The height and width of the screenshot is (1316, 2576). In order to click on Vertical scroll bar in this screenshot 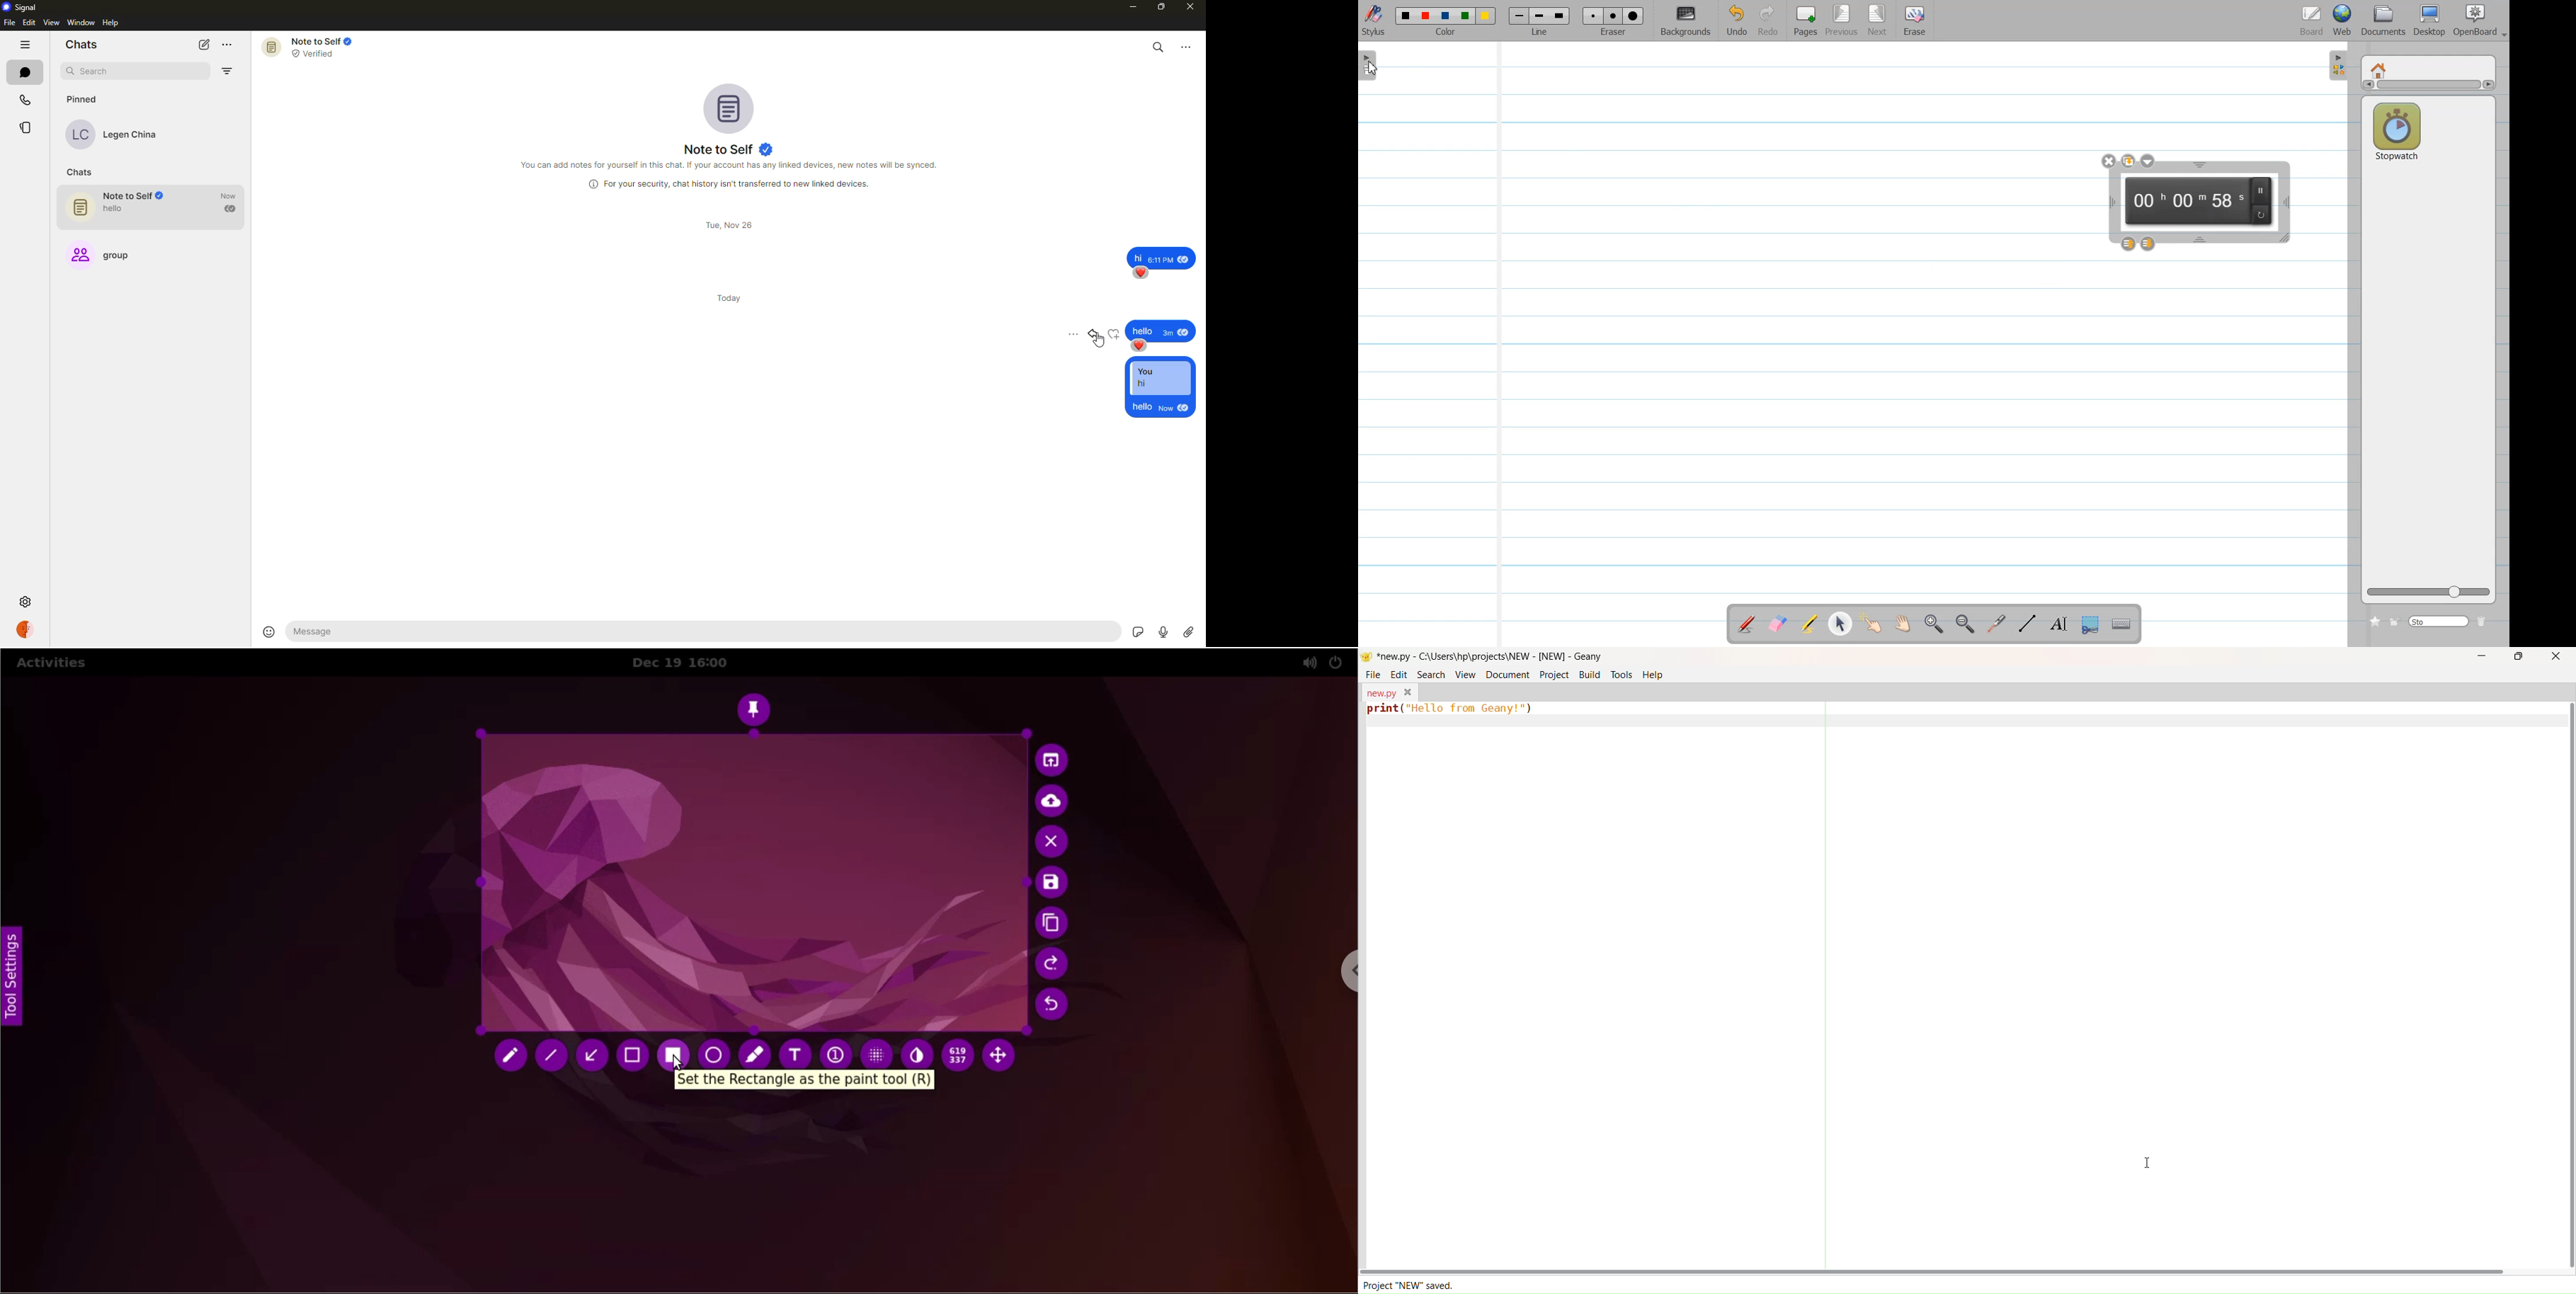, I will do `click(2428, 86)`.